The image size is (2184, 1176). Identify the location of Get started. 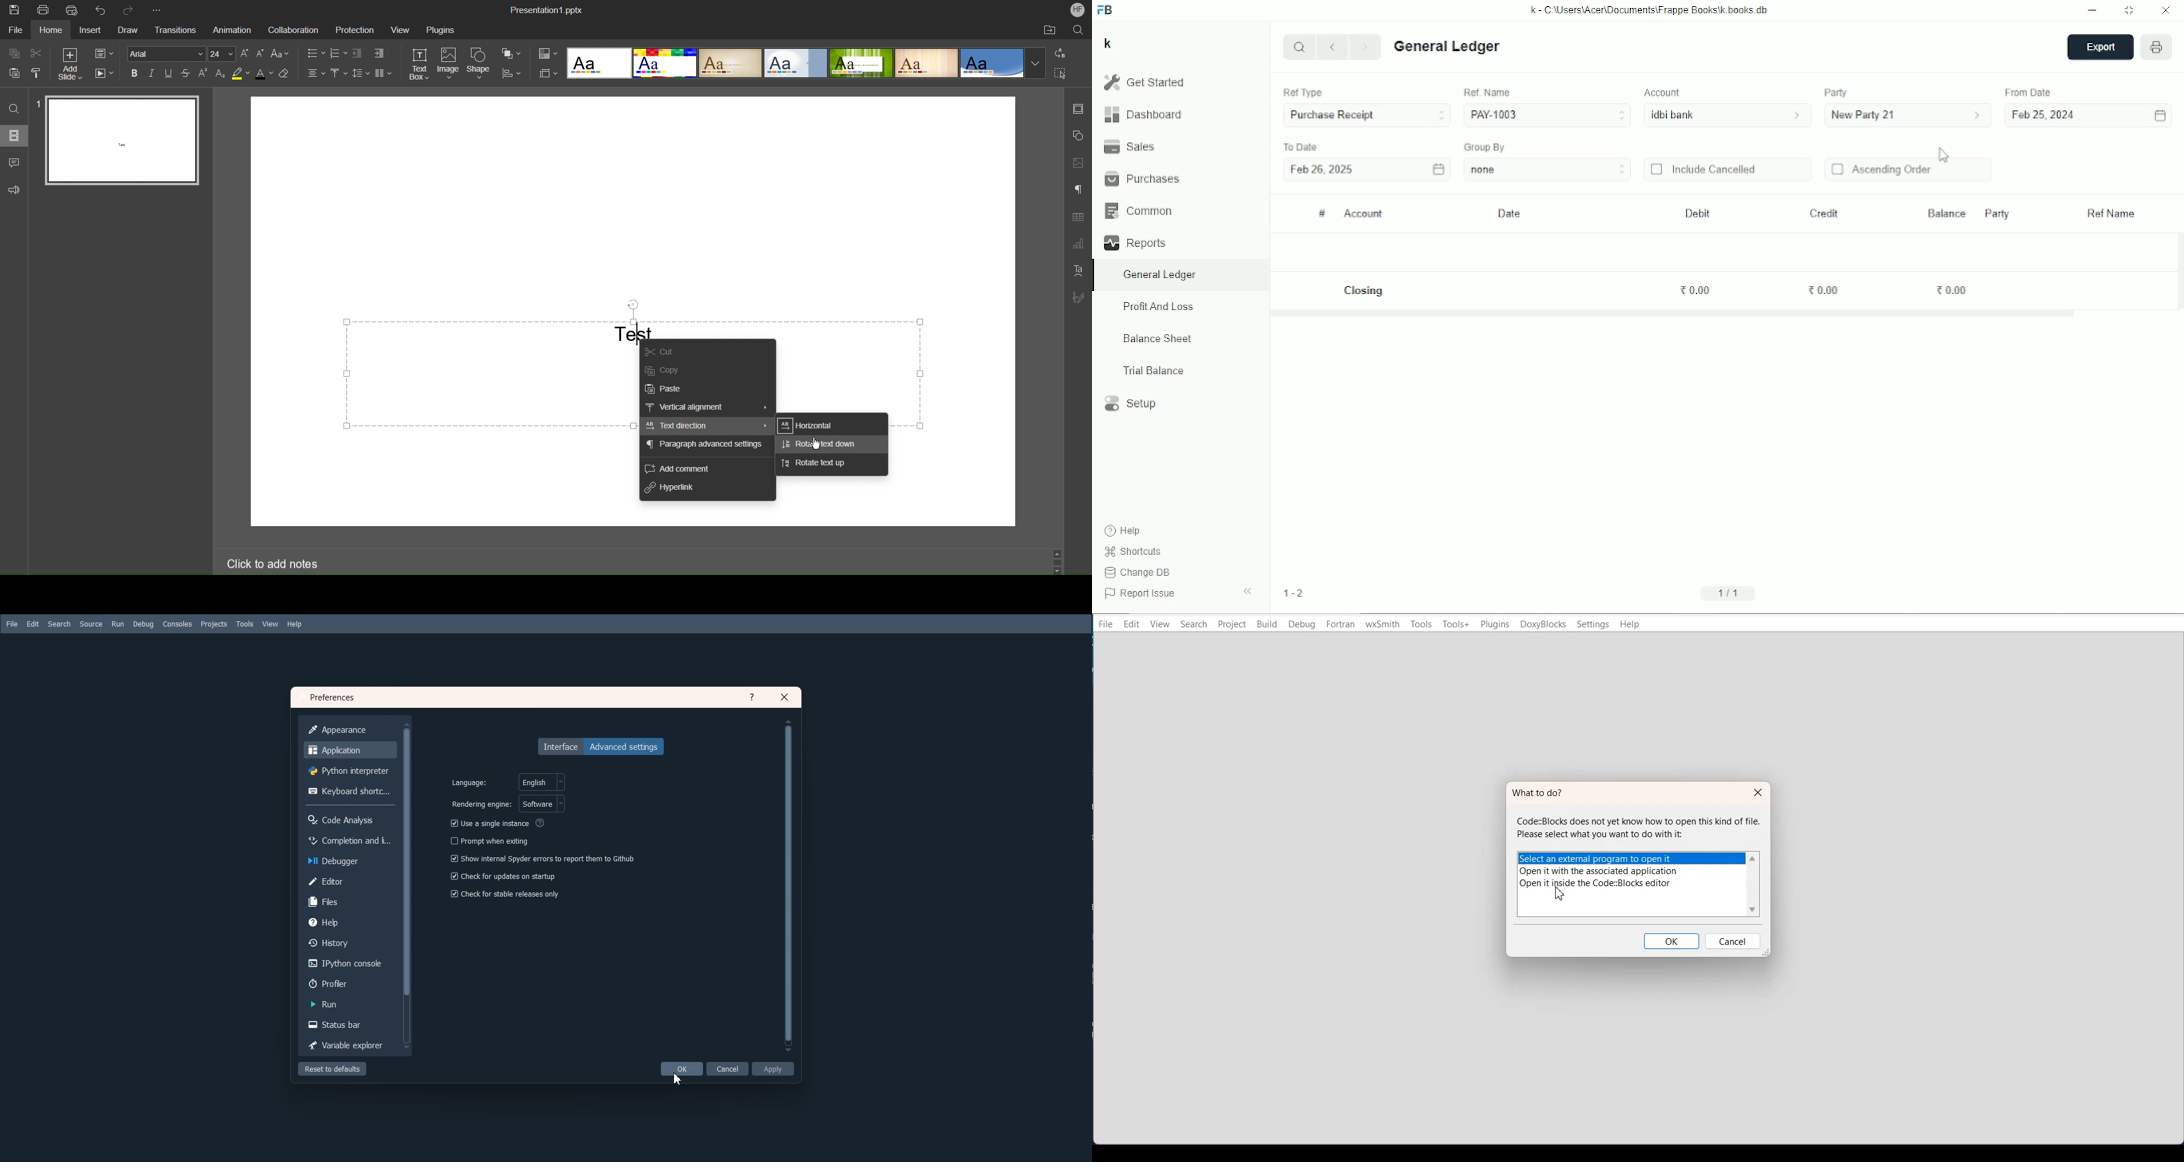
(1144, 82).